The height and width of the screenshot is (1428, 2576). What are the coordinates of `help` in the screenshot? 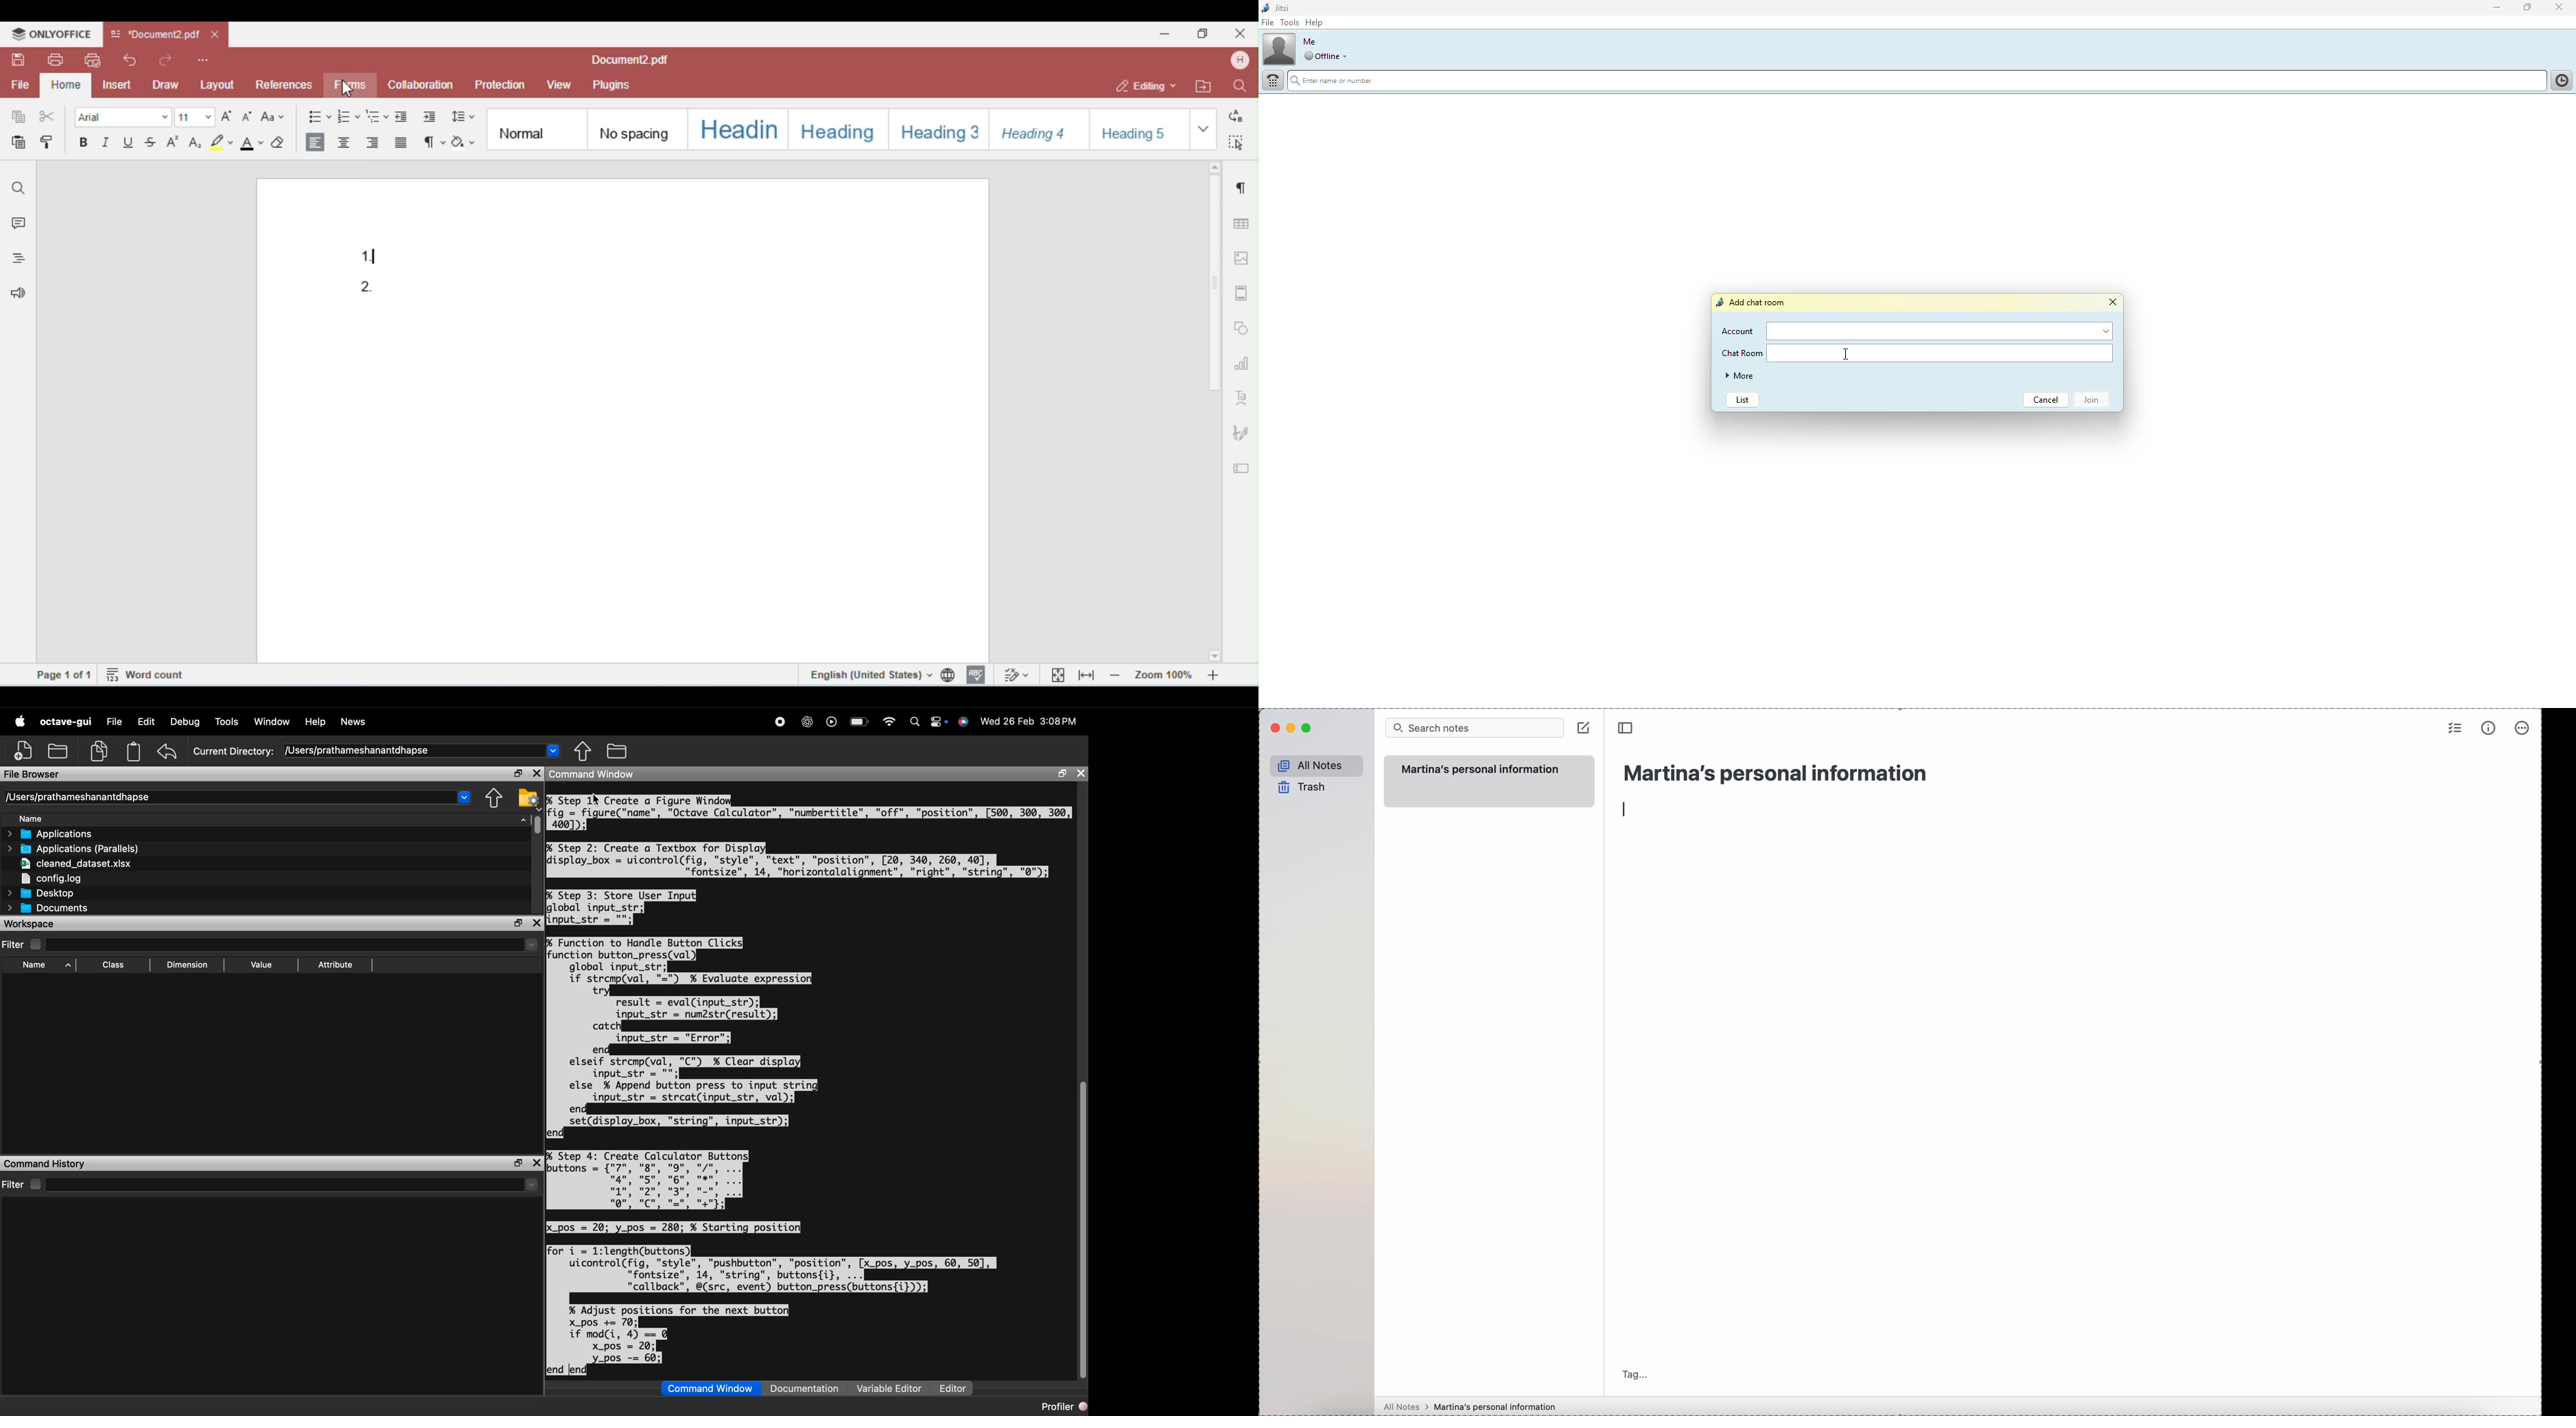 It's located at (1317, 23).